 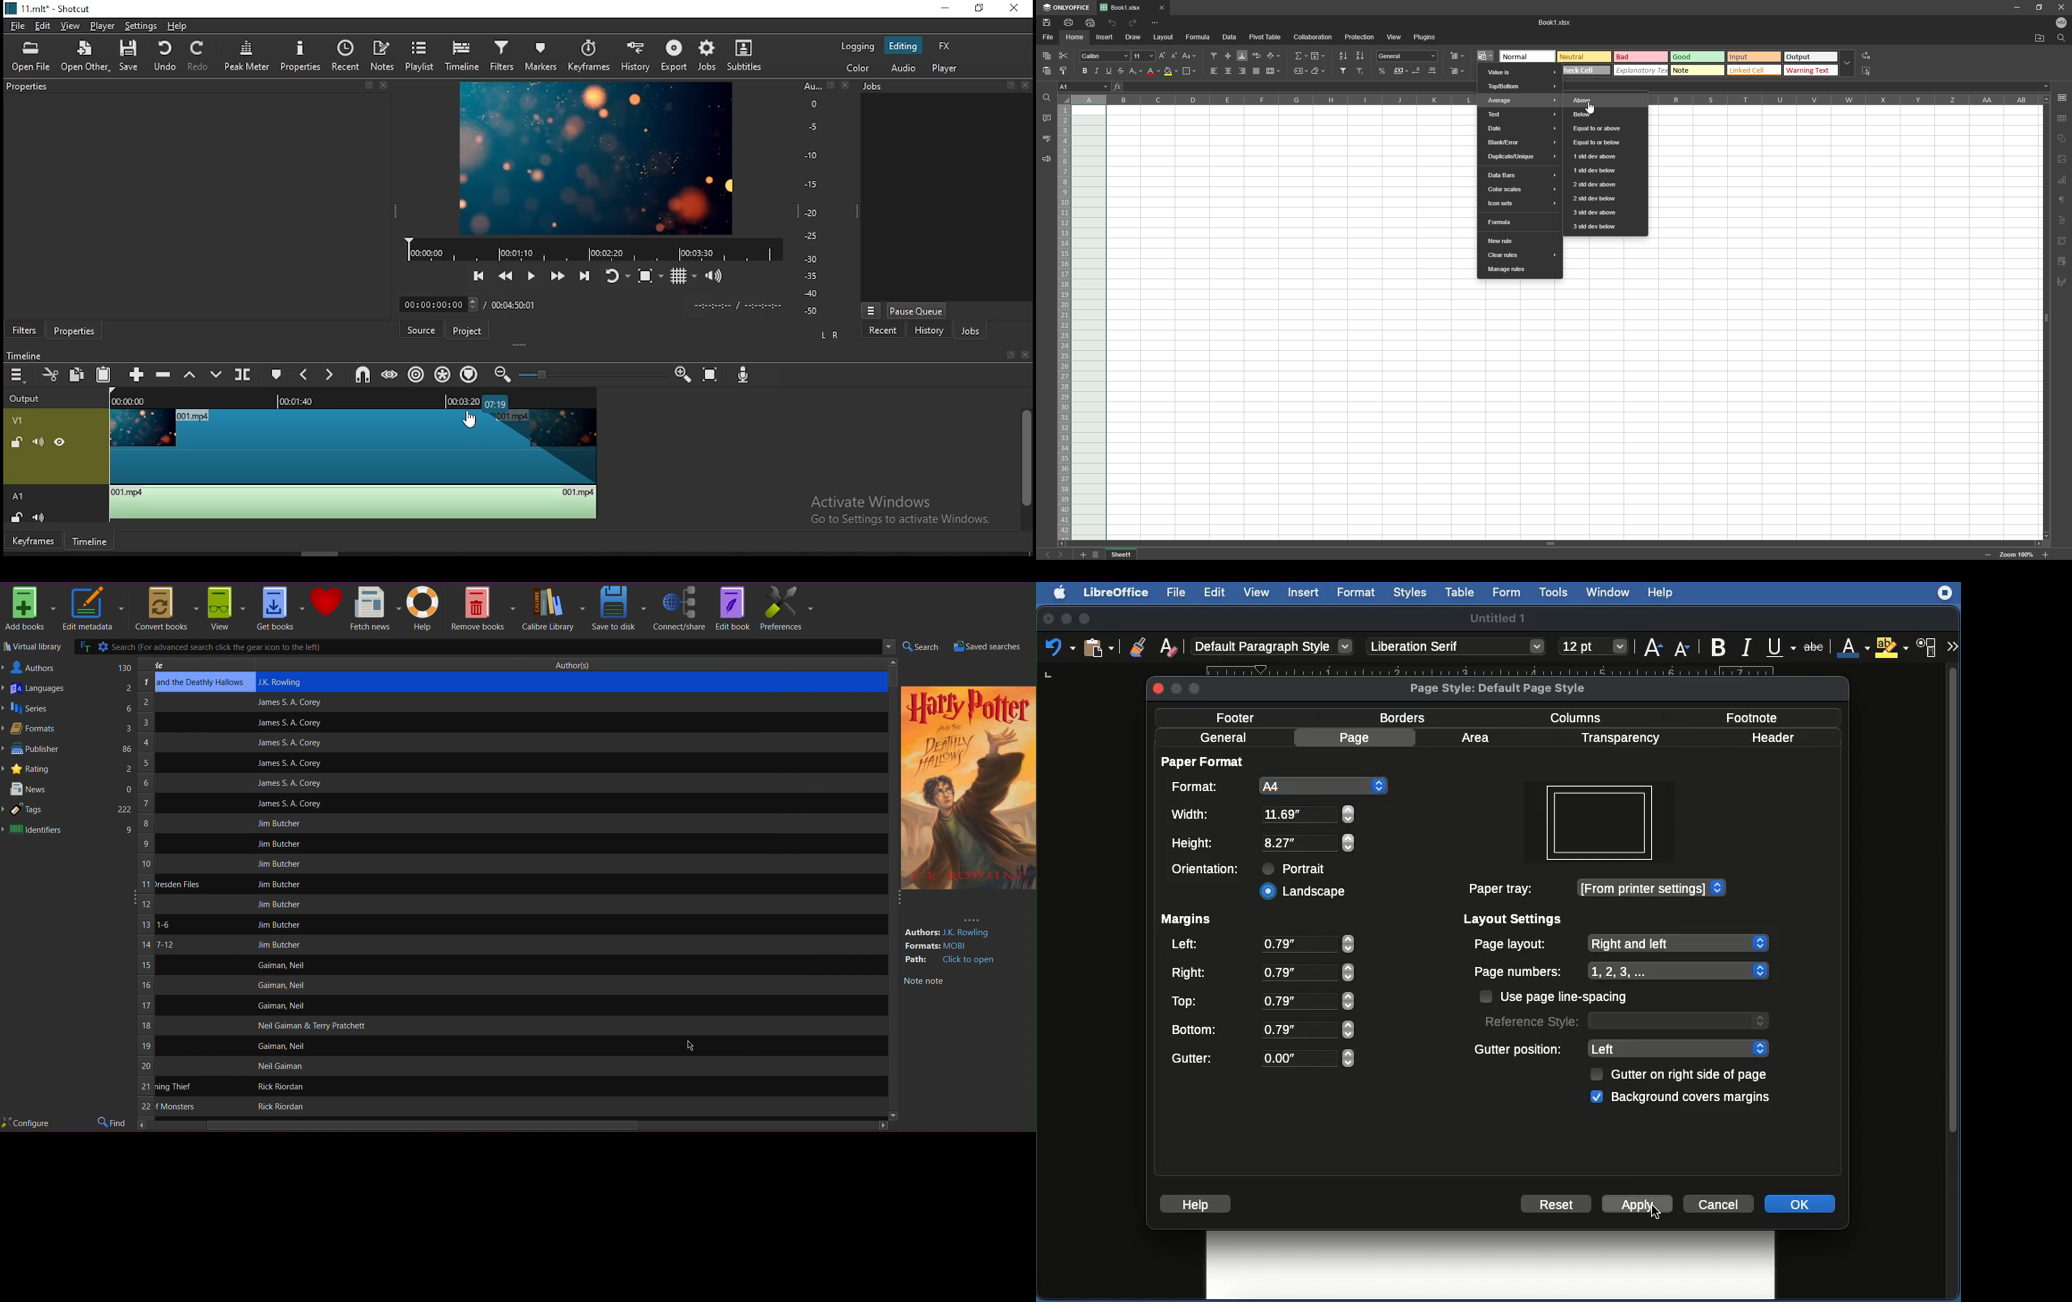 What do you see at coordinates (1426, 36) in the screenshot?
I see `plugins` at bounding box center [1426, 36].